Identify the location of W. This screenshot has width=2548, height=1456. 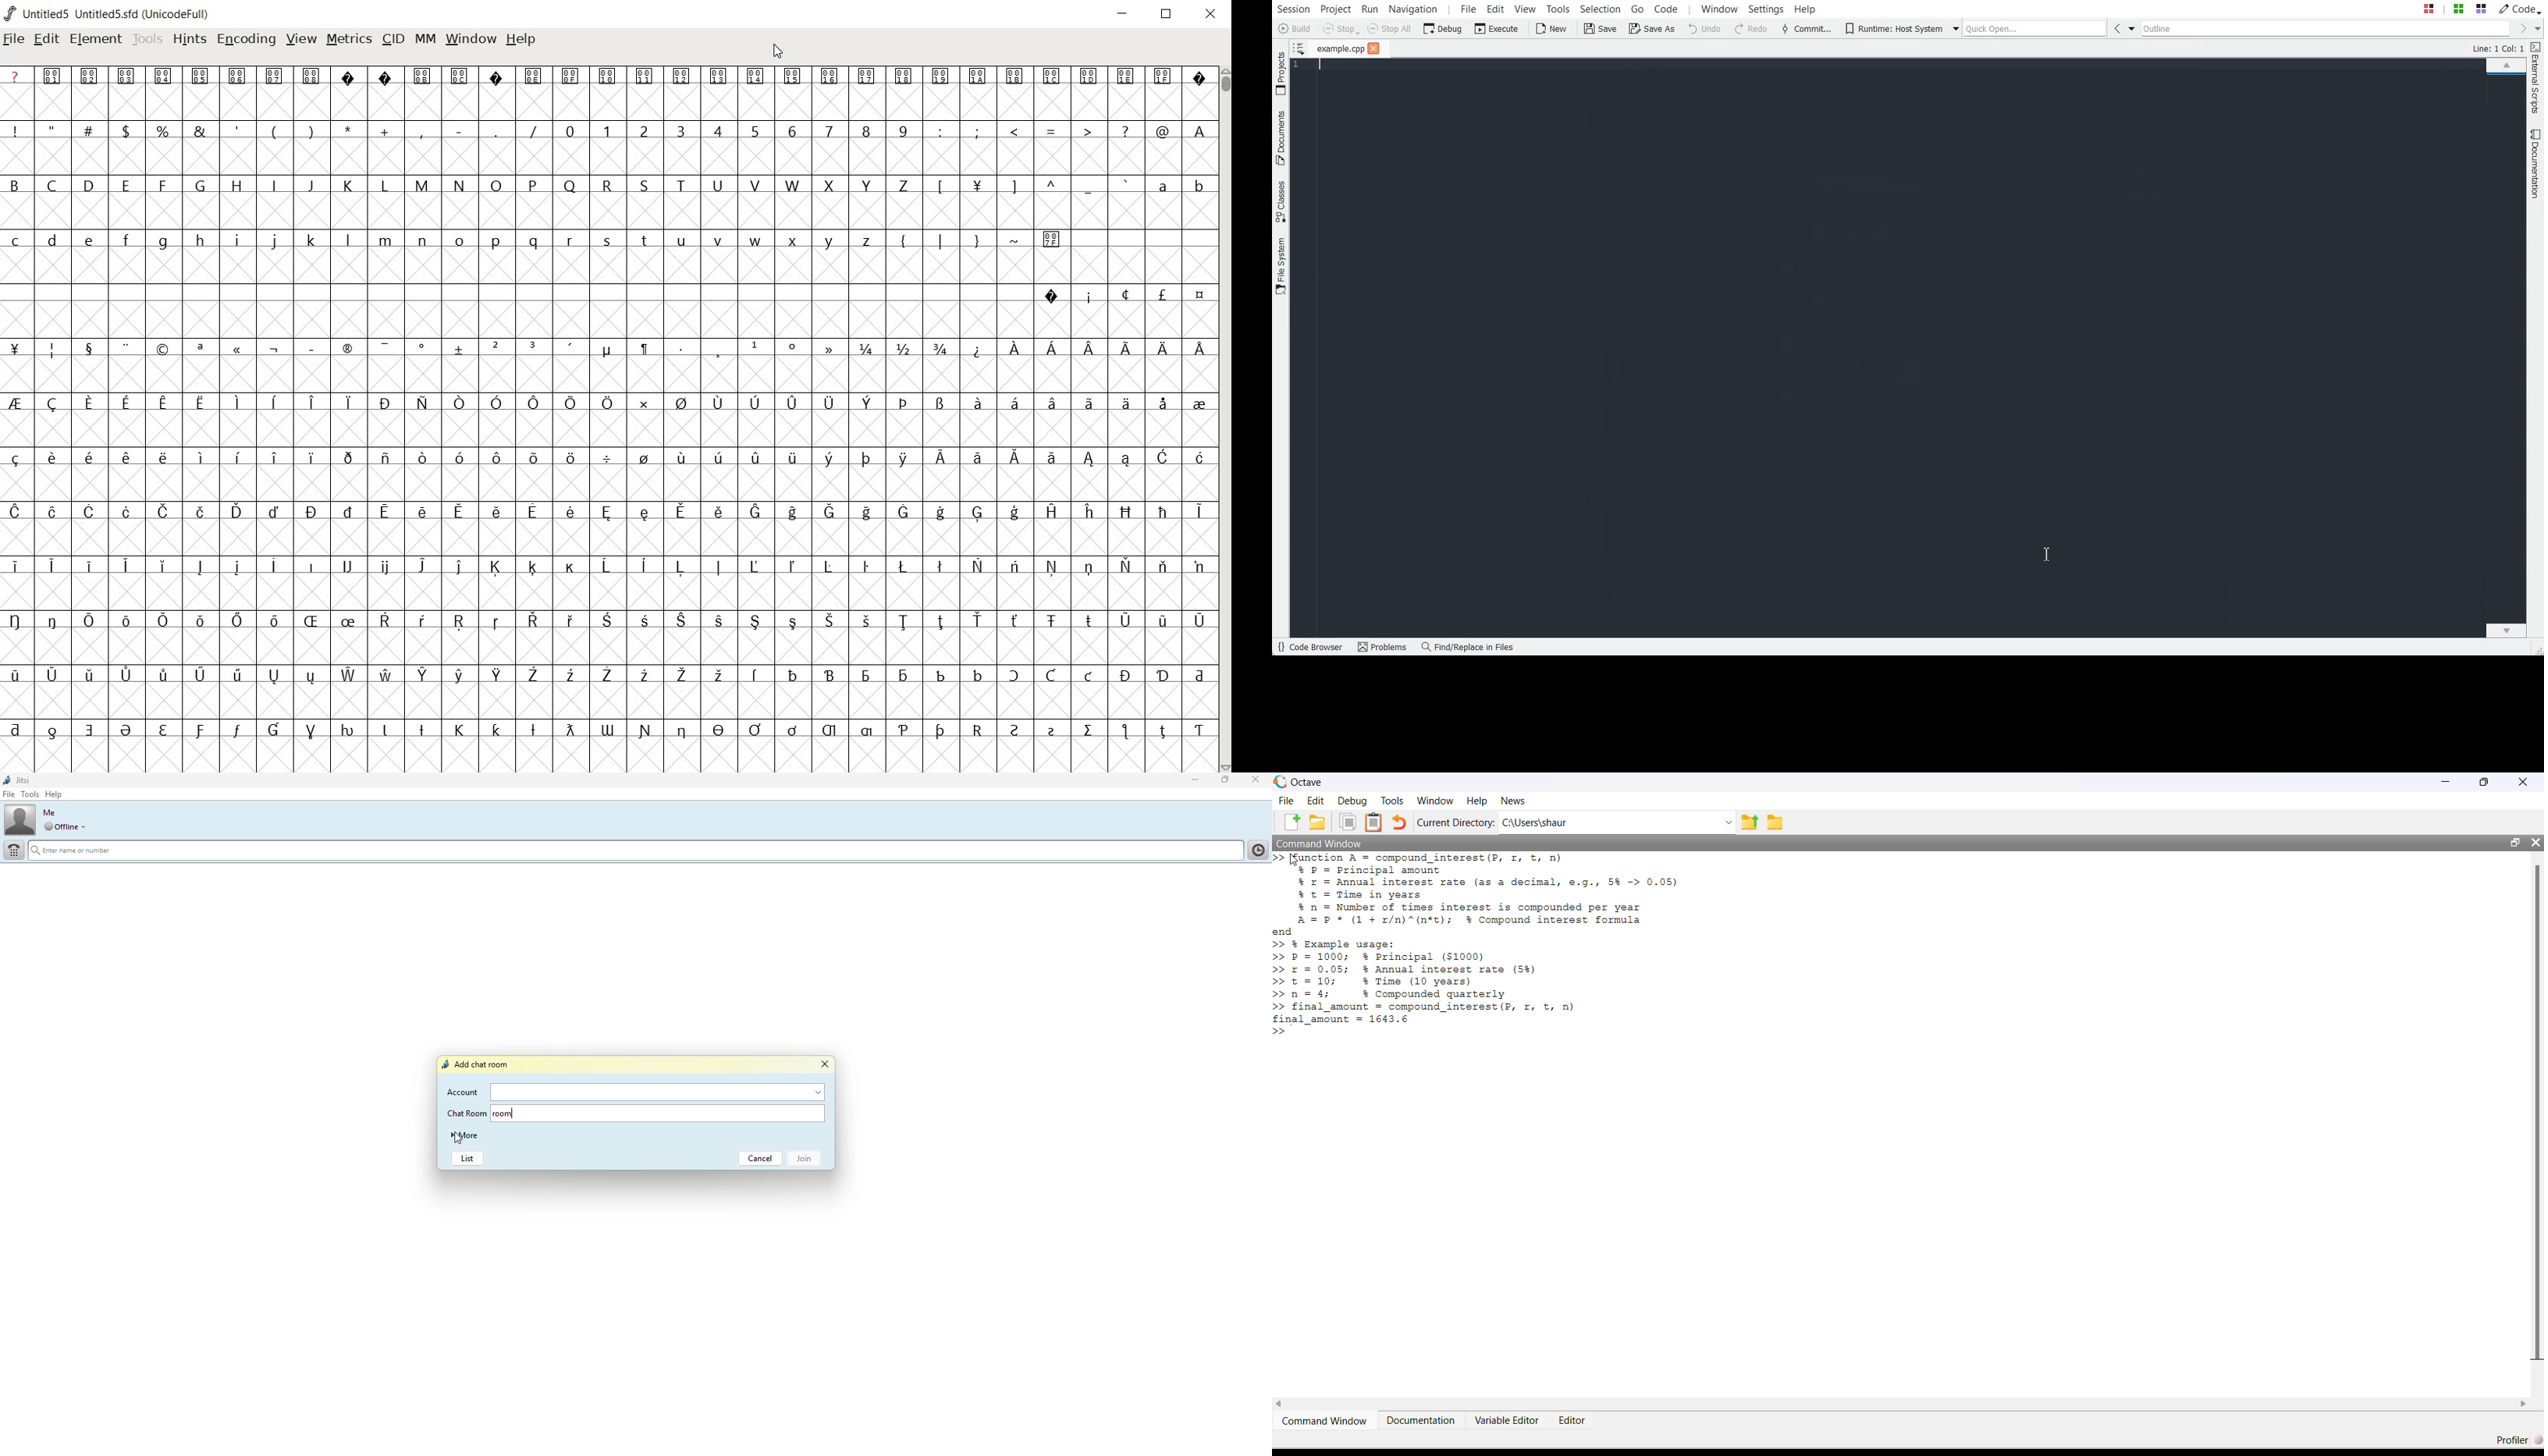
(793, 183).